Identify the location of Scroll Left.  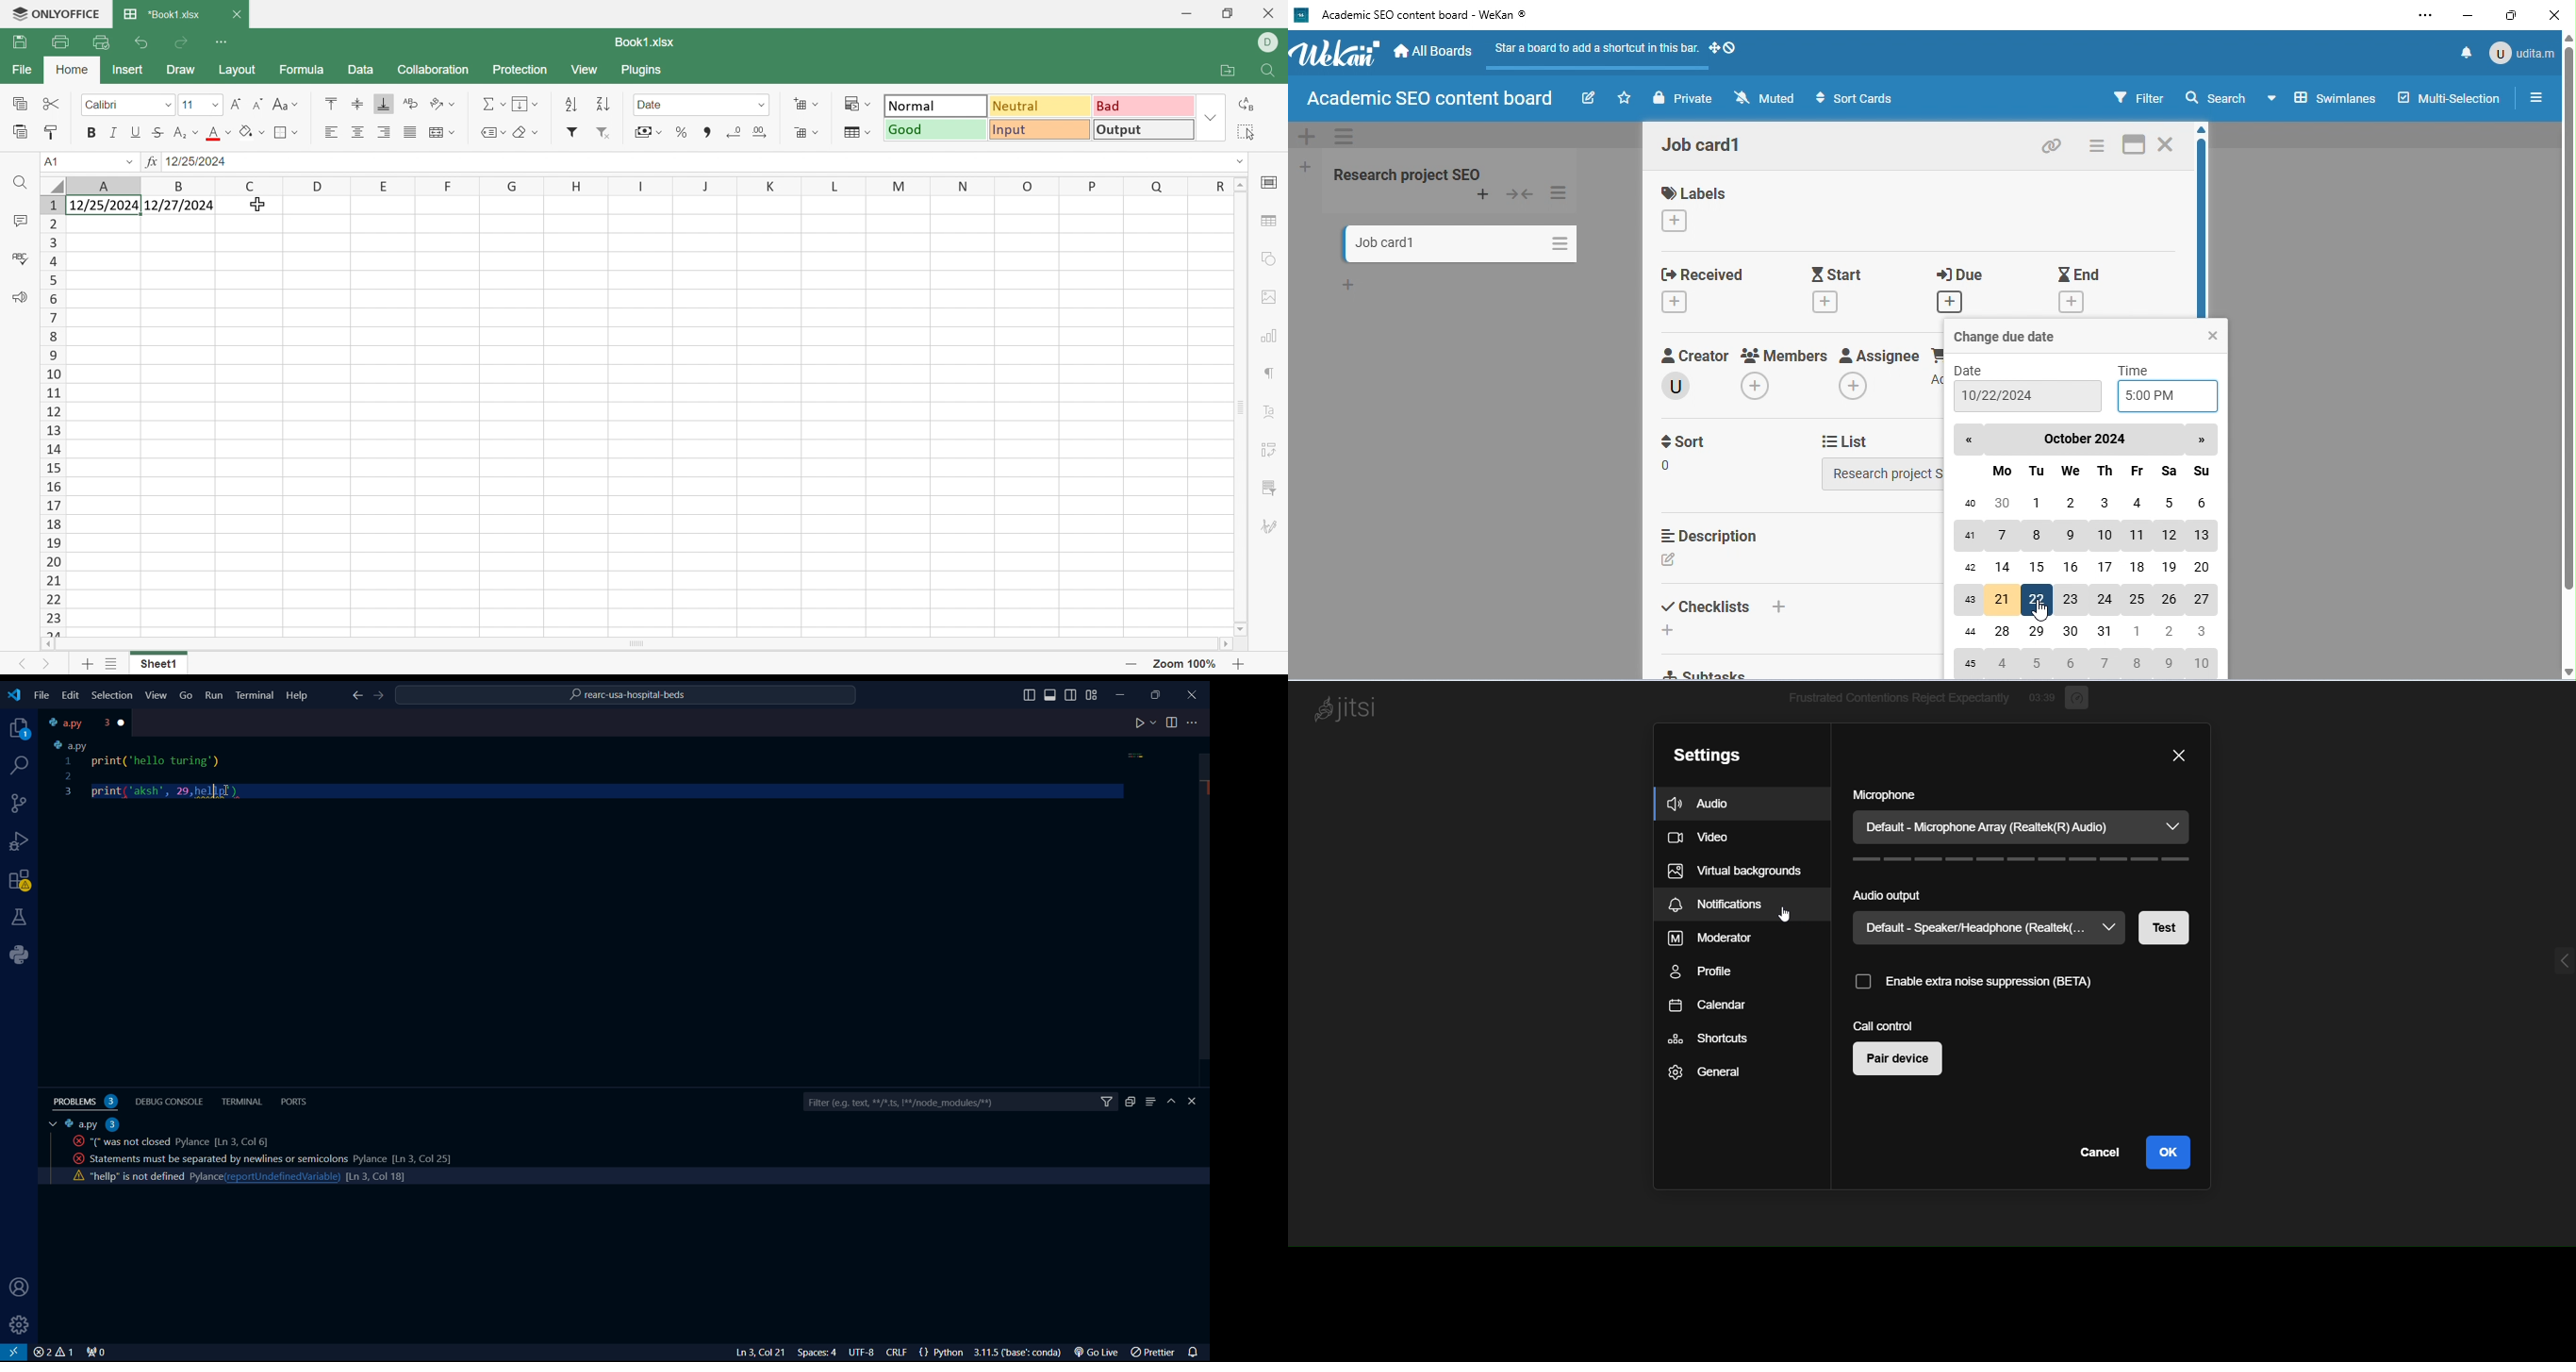
(47, 646).